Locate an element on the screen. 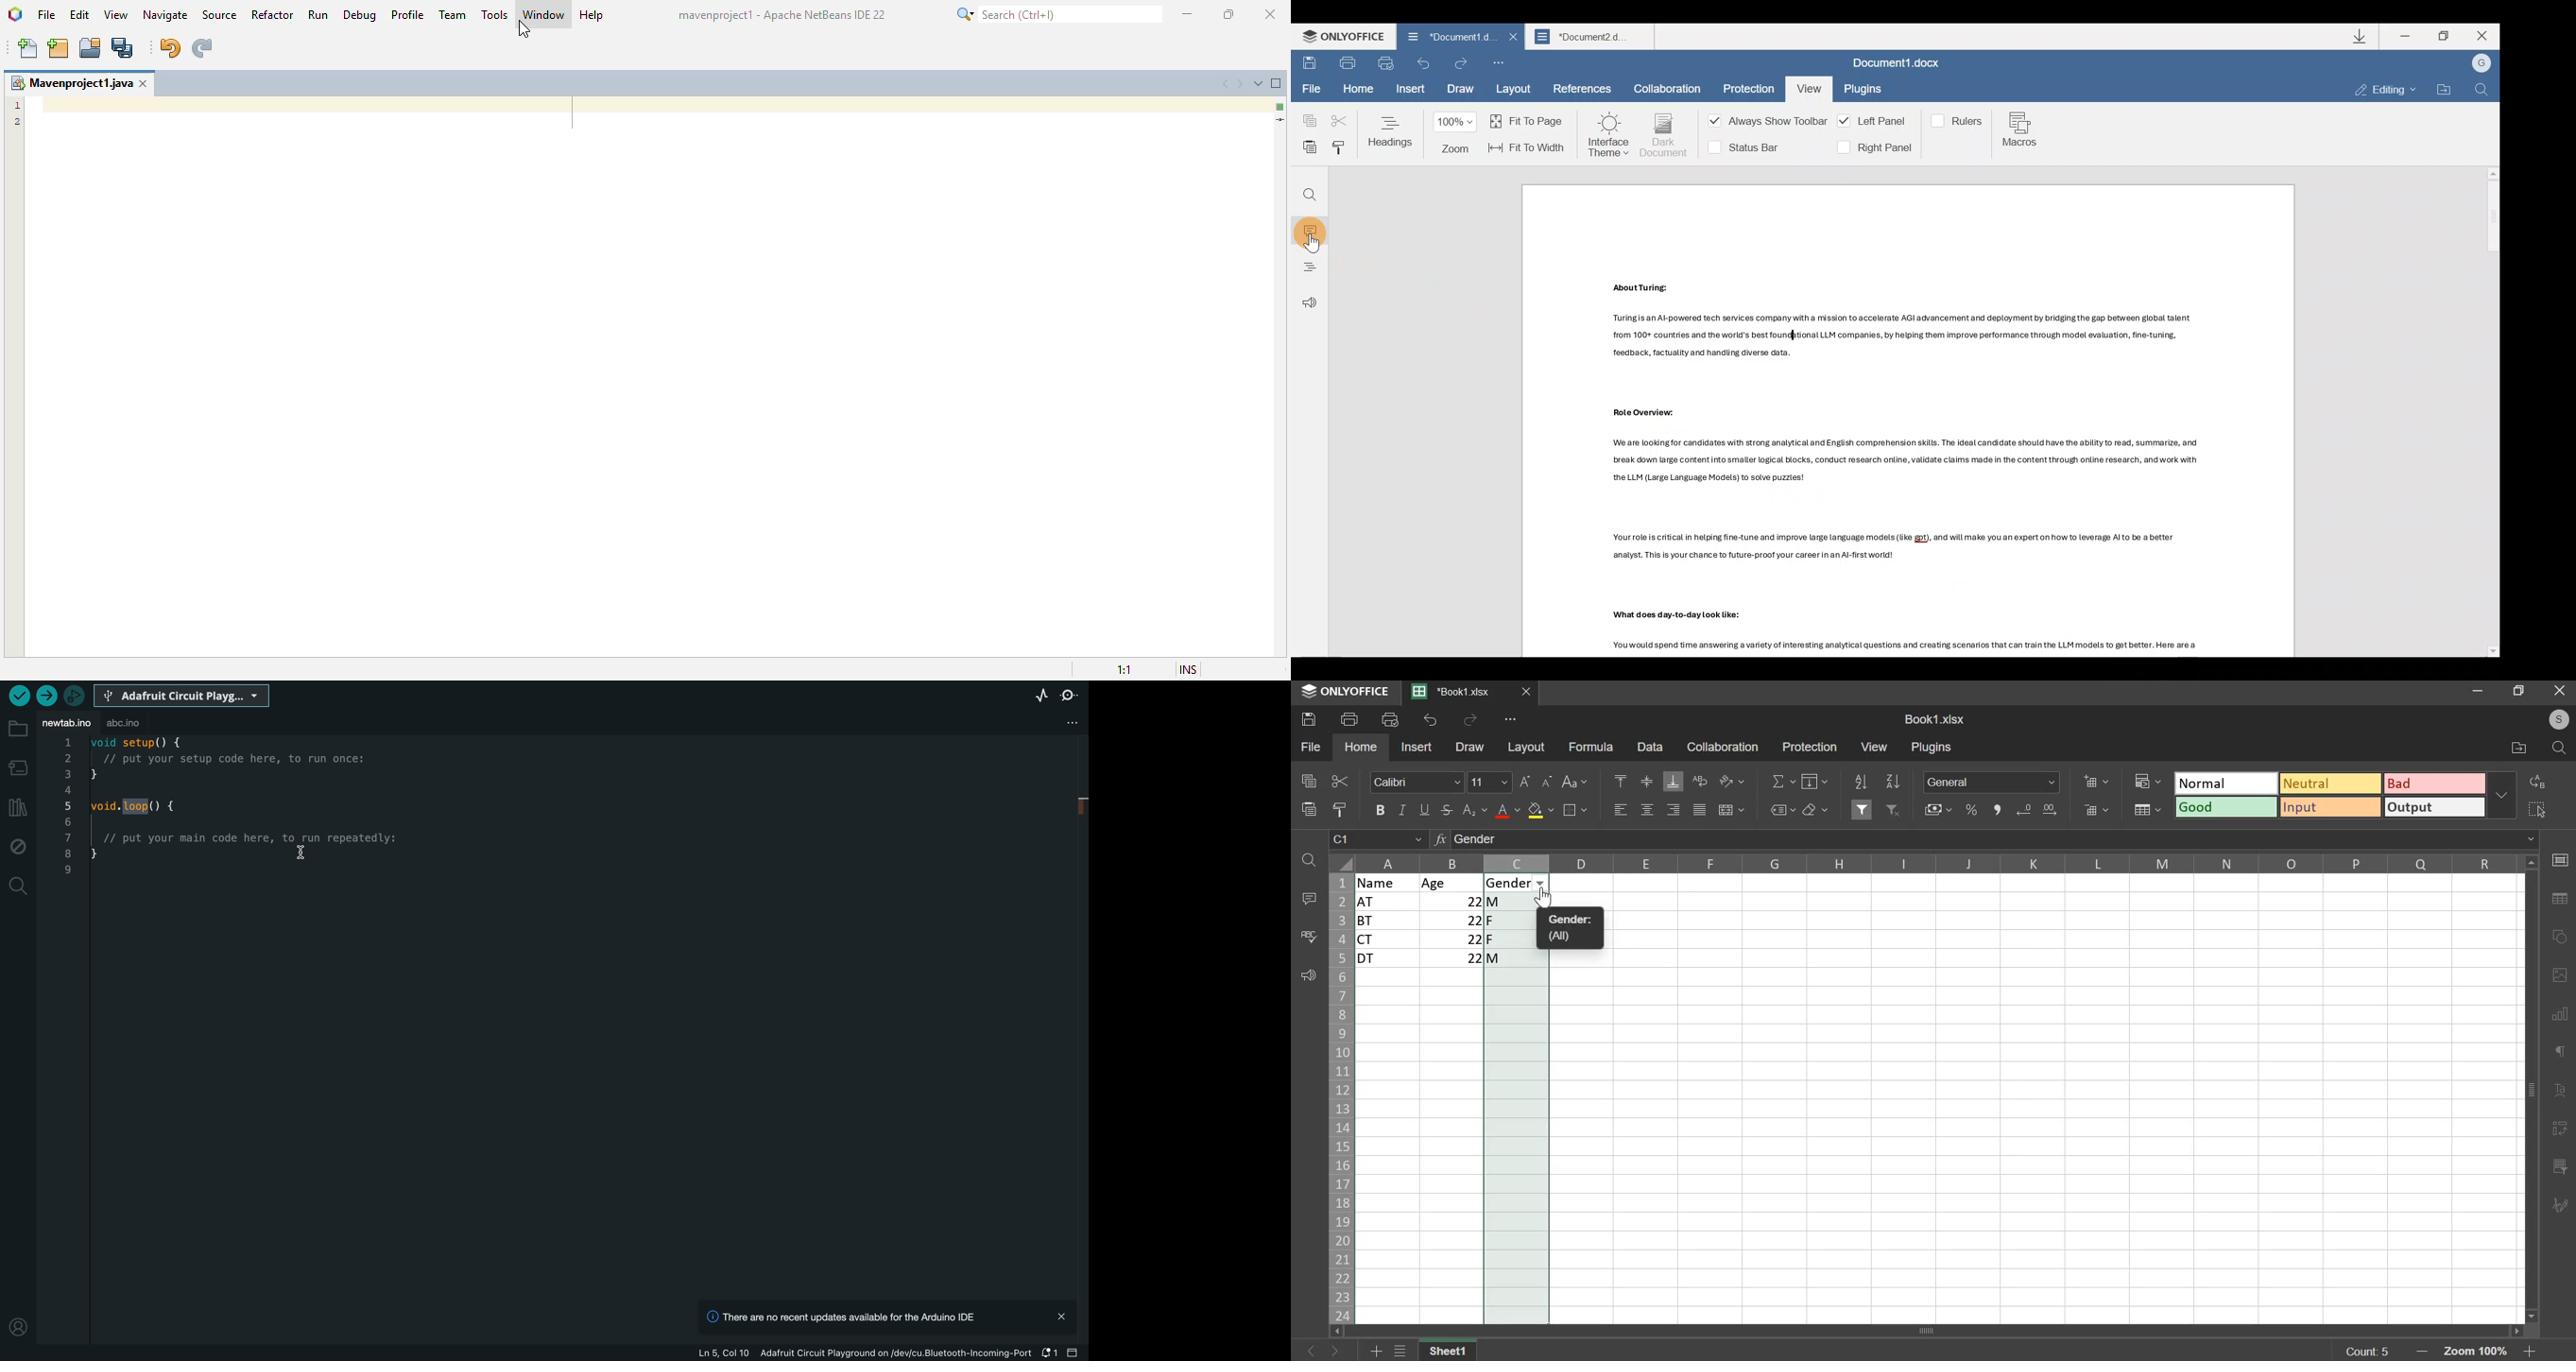  closes is located at coordinates (1527, 692).